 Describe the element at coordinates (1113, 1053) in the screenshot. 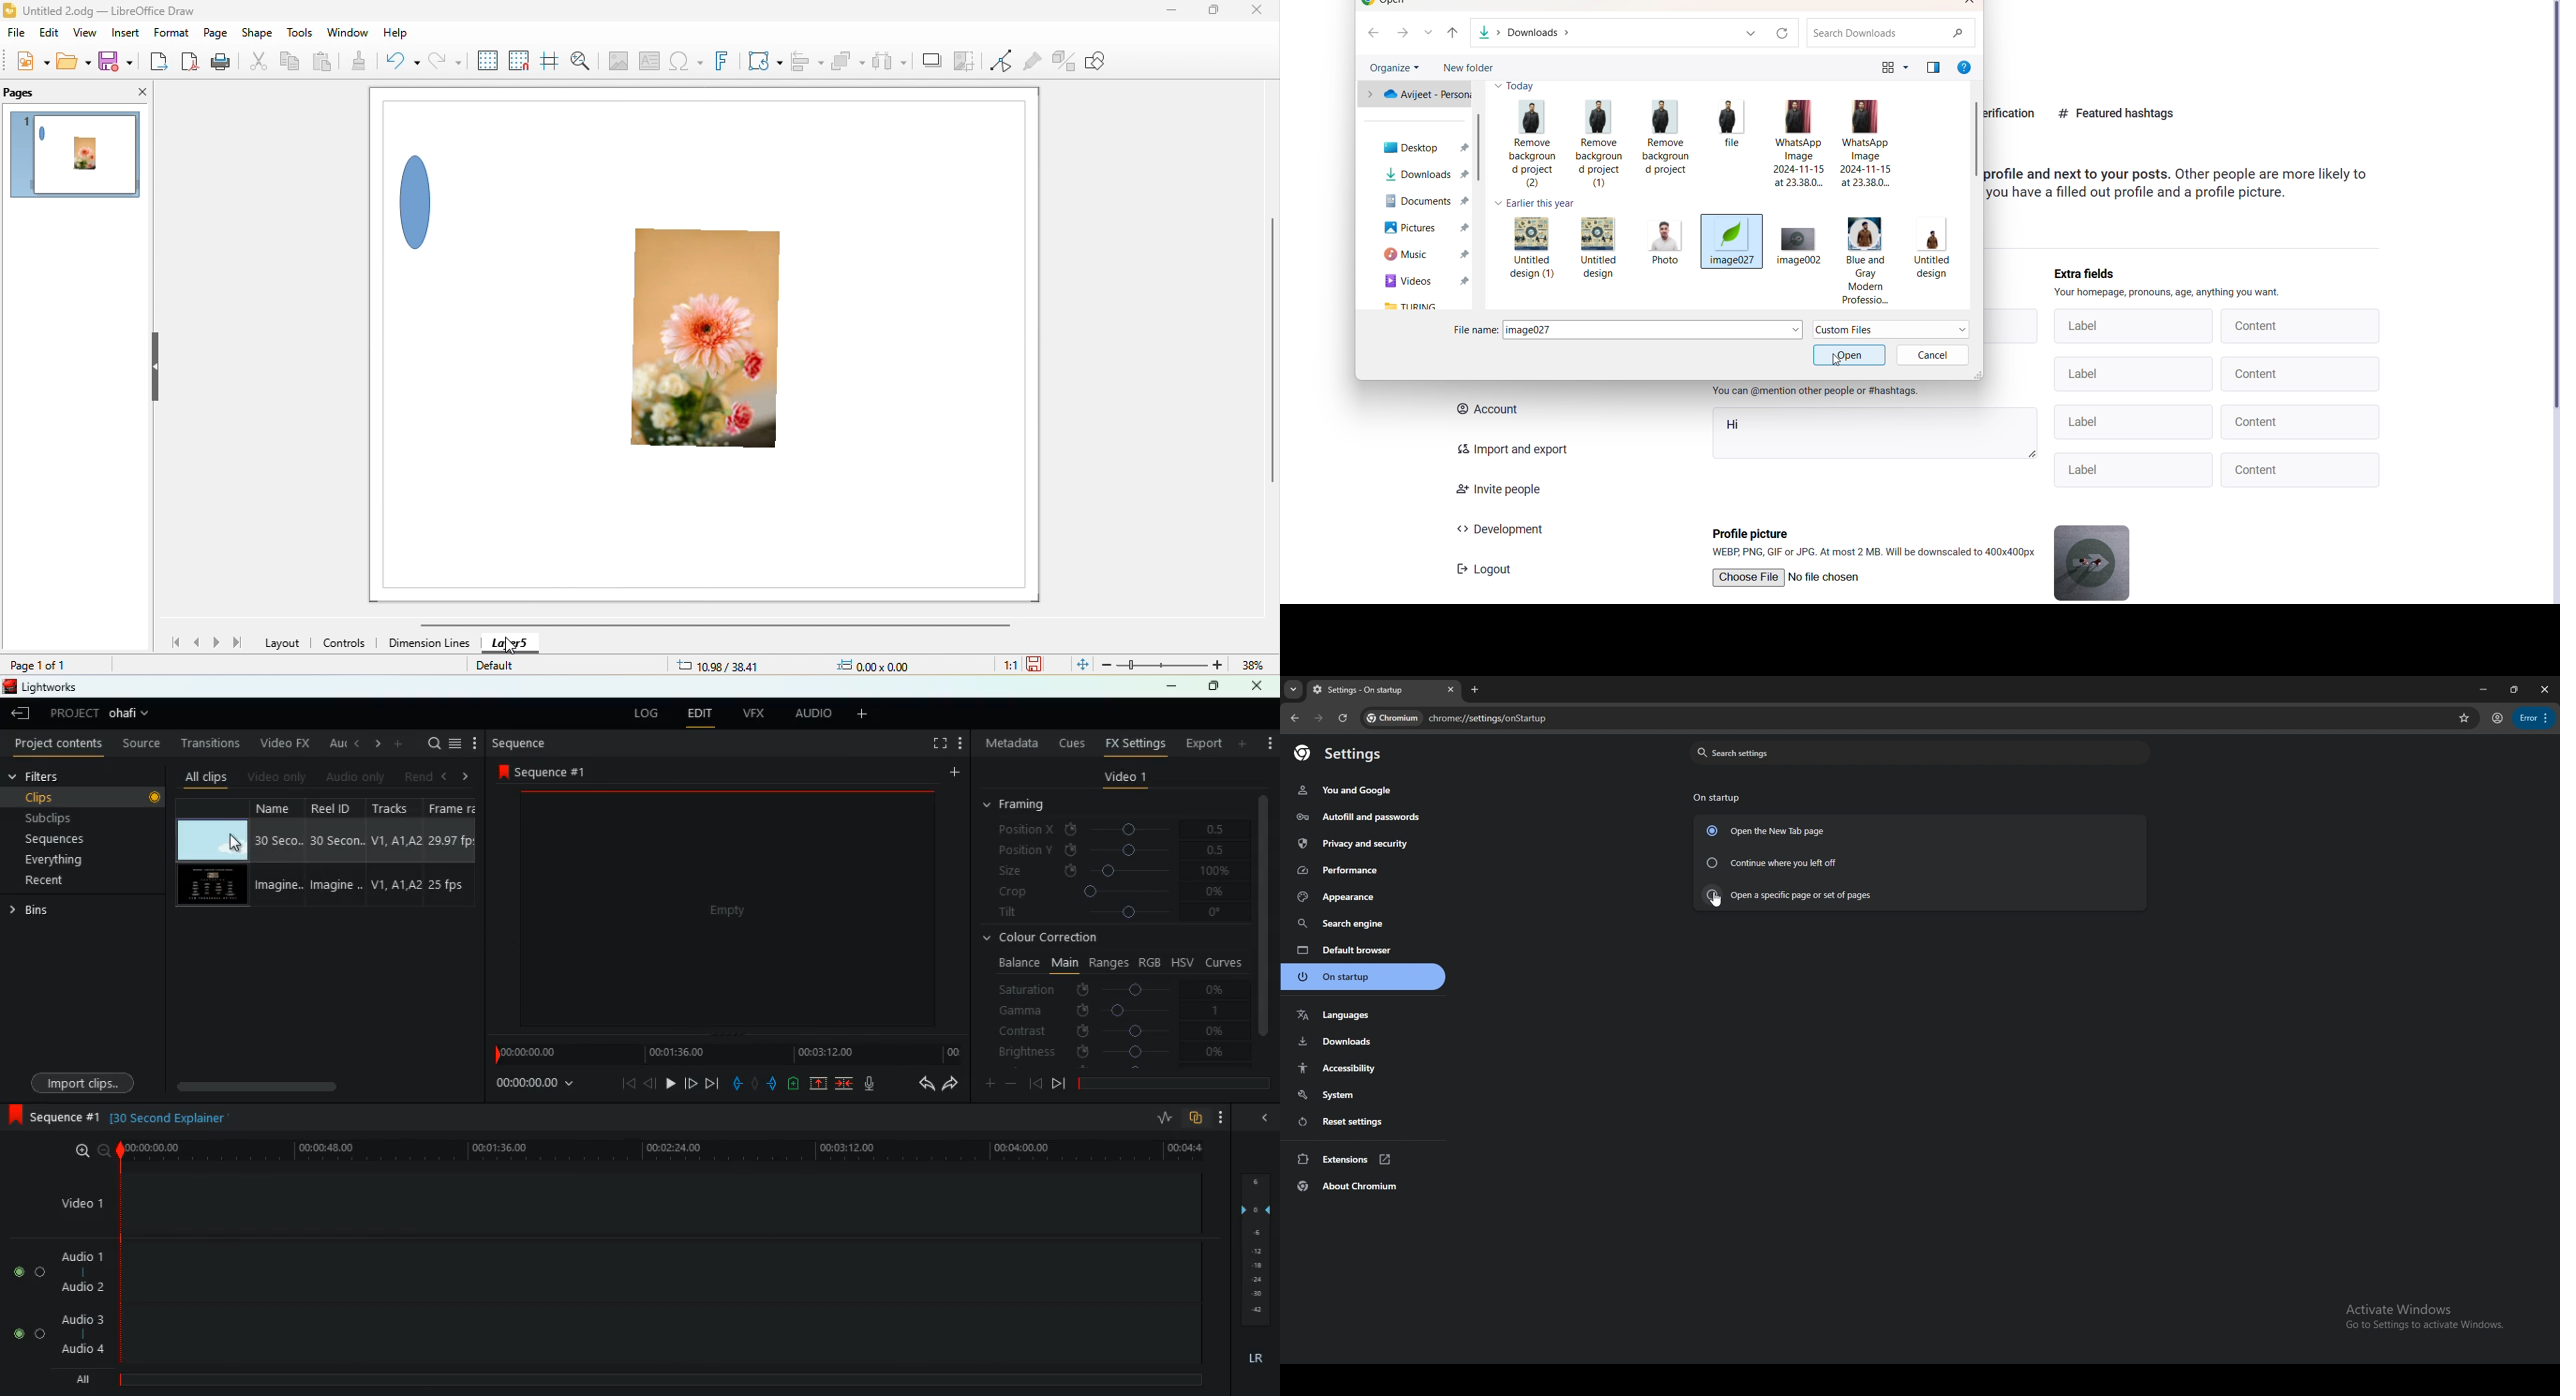

I see `brightness` at that location.